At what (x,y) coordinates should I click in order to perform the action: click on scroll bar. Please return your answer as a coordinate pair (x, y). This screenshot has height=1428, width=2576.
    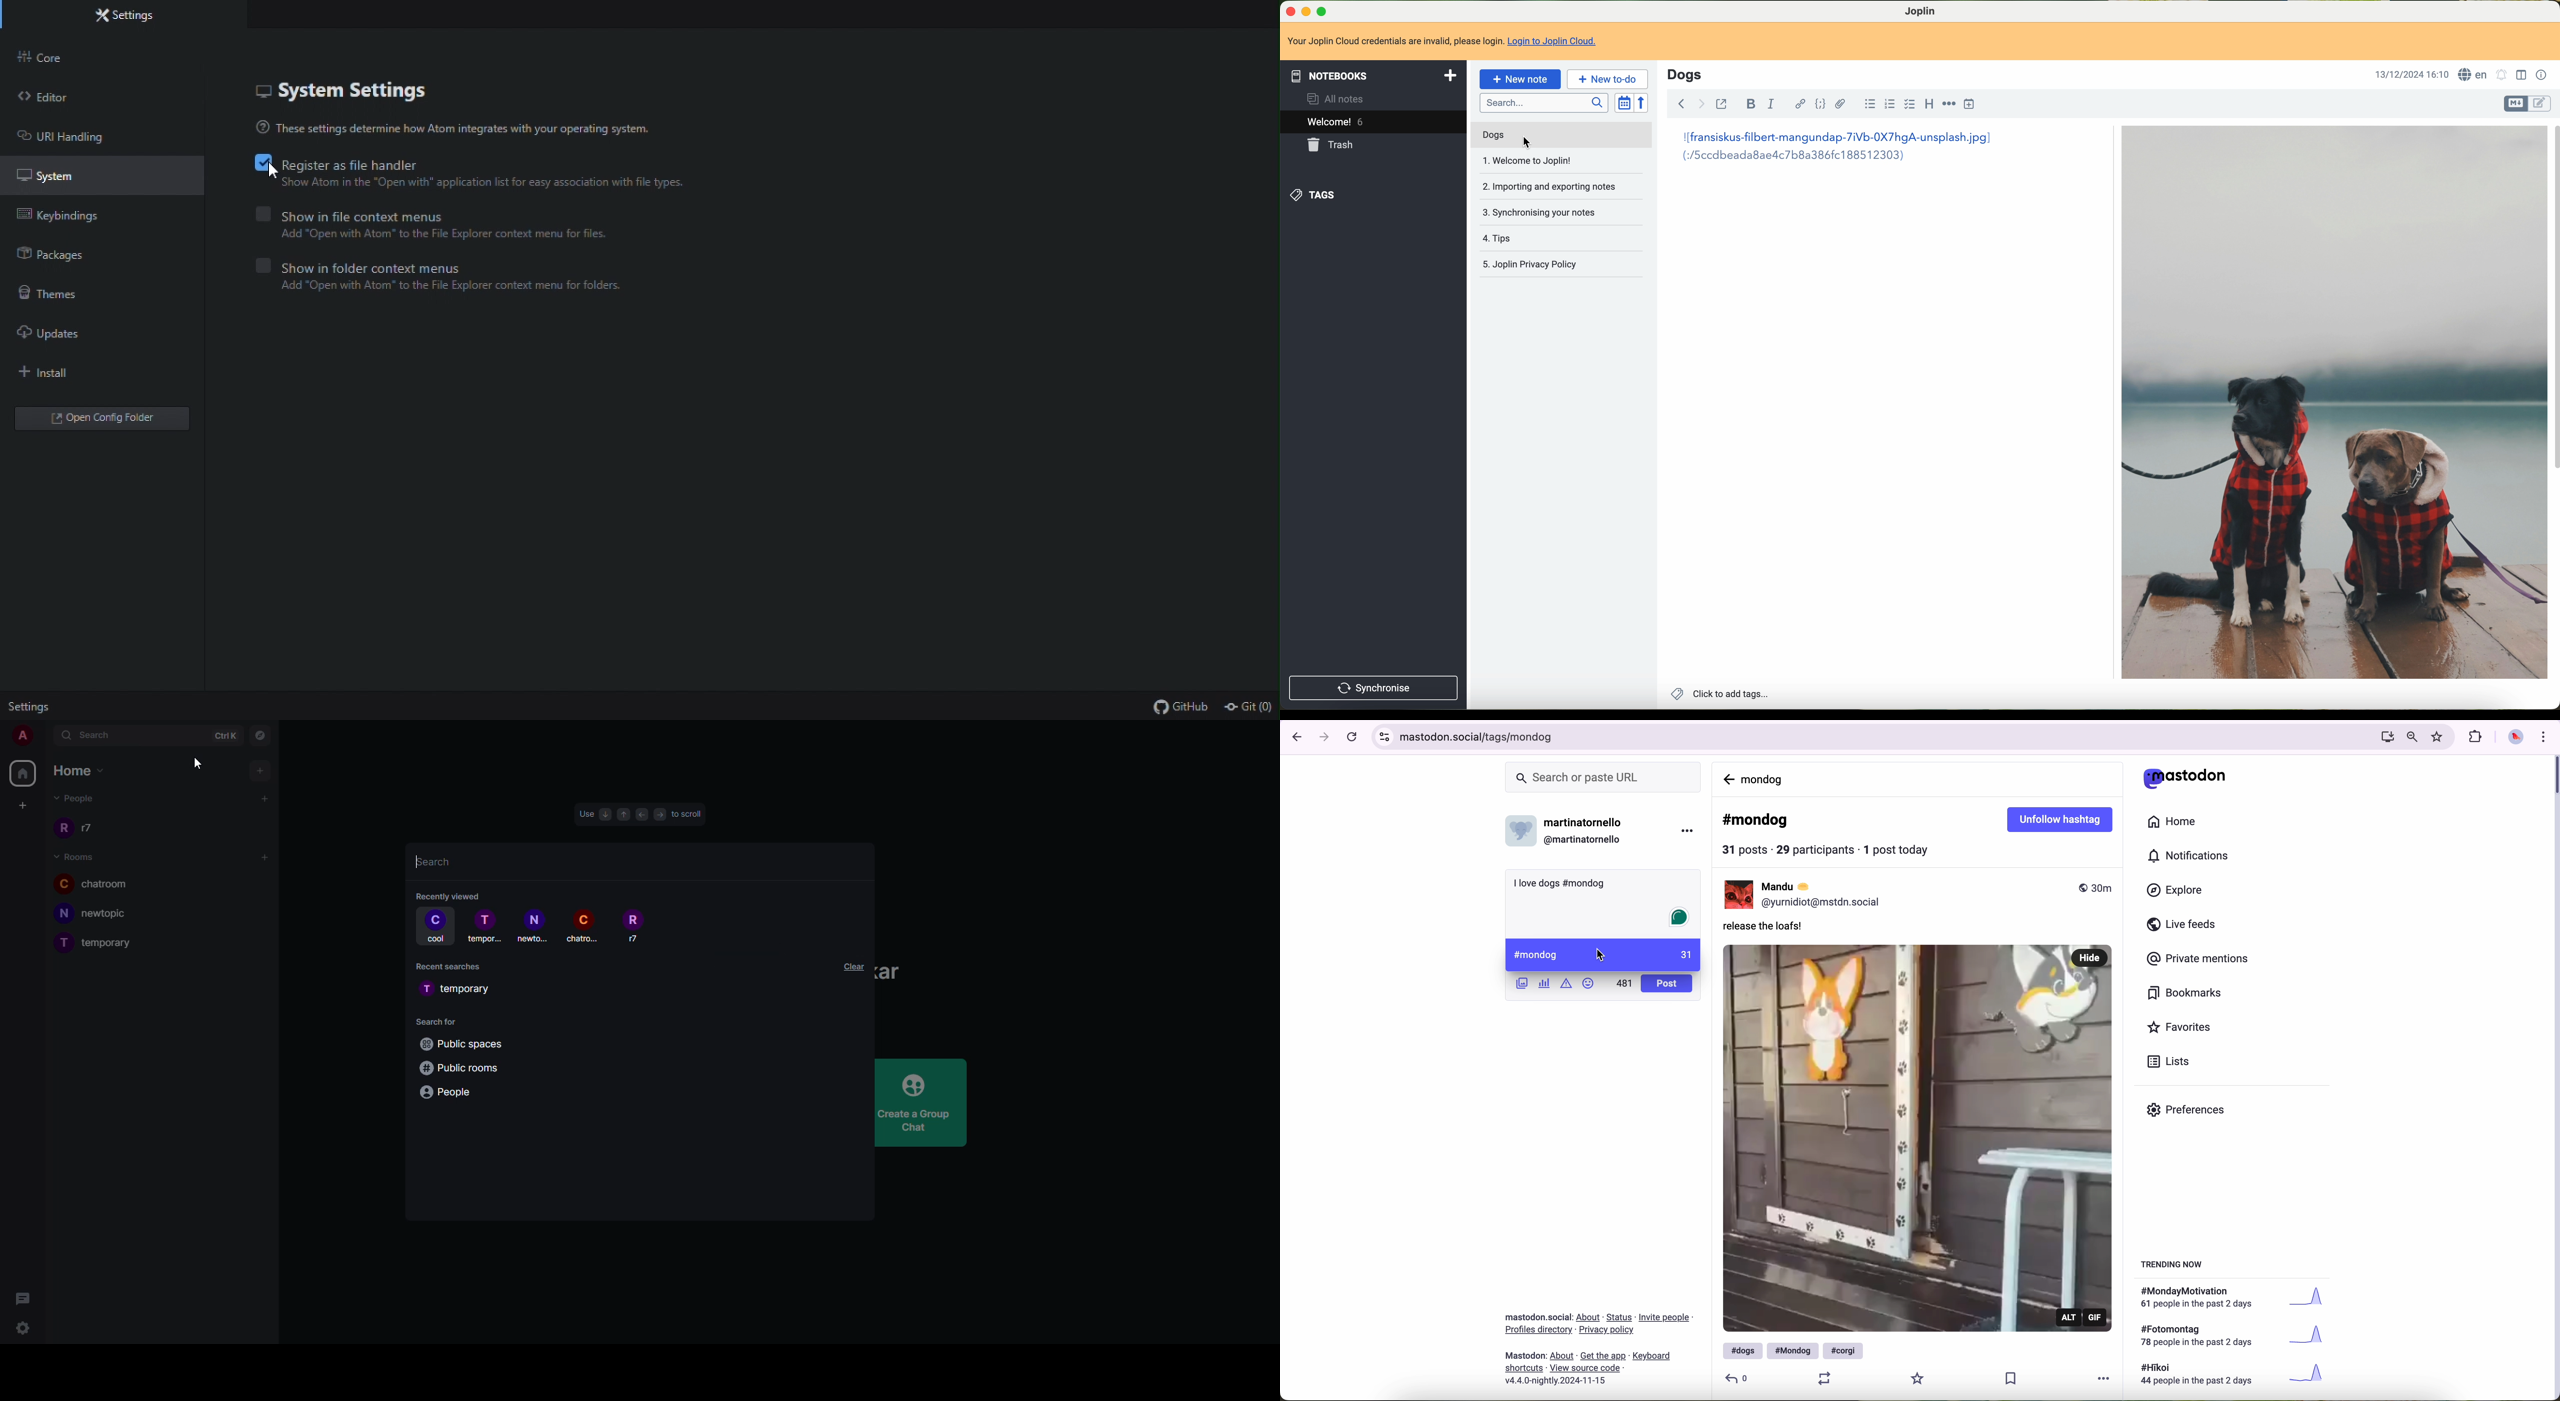
    Looking at the image, I should click on (2552, 302).